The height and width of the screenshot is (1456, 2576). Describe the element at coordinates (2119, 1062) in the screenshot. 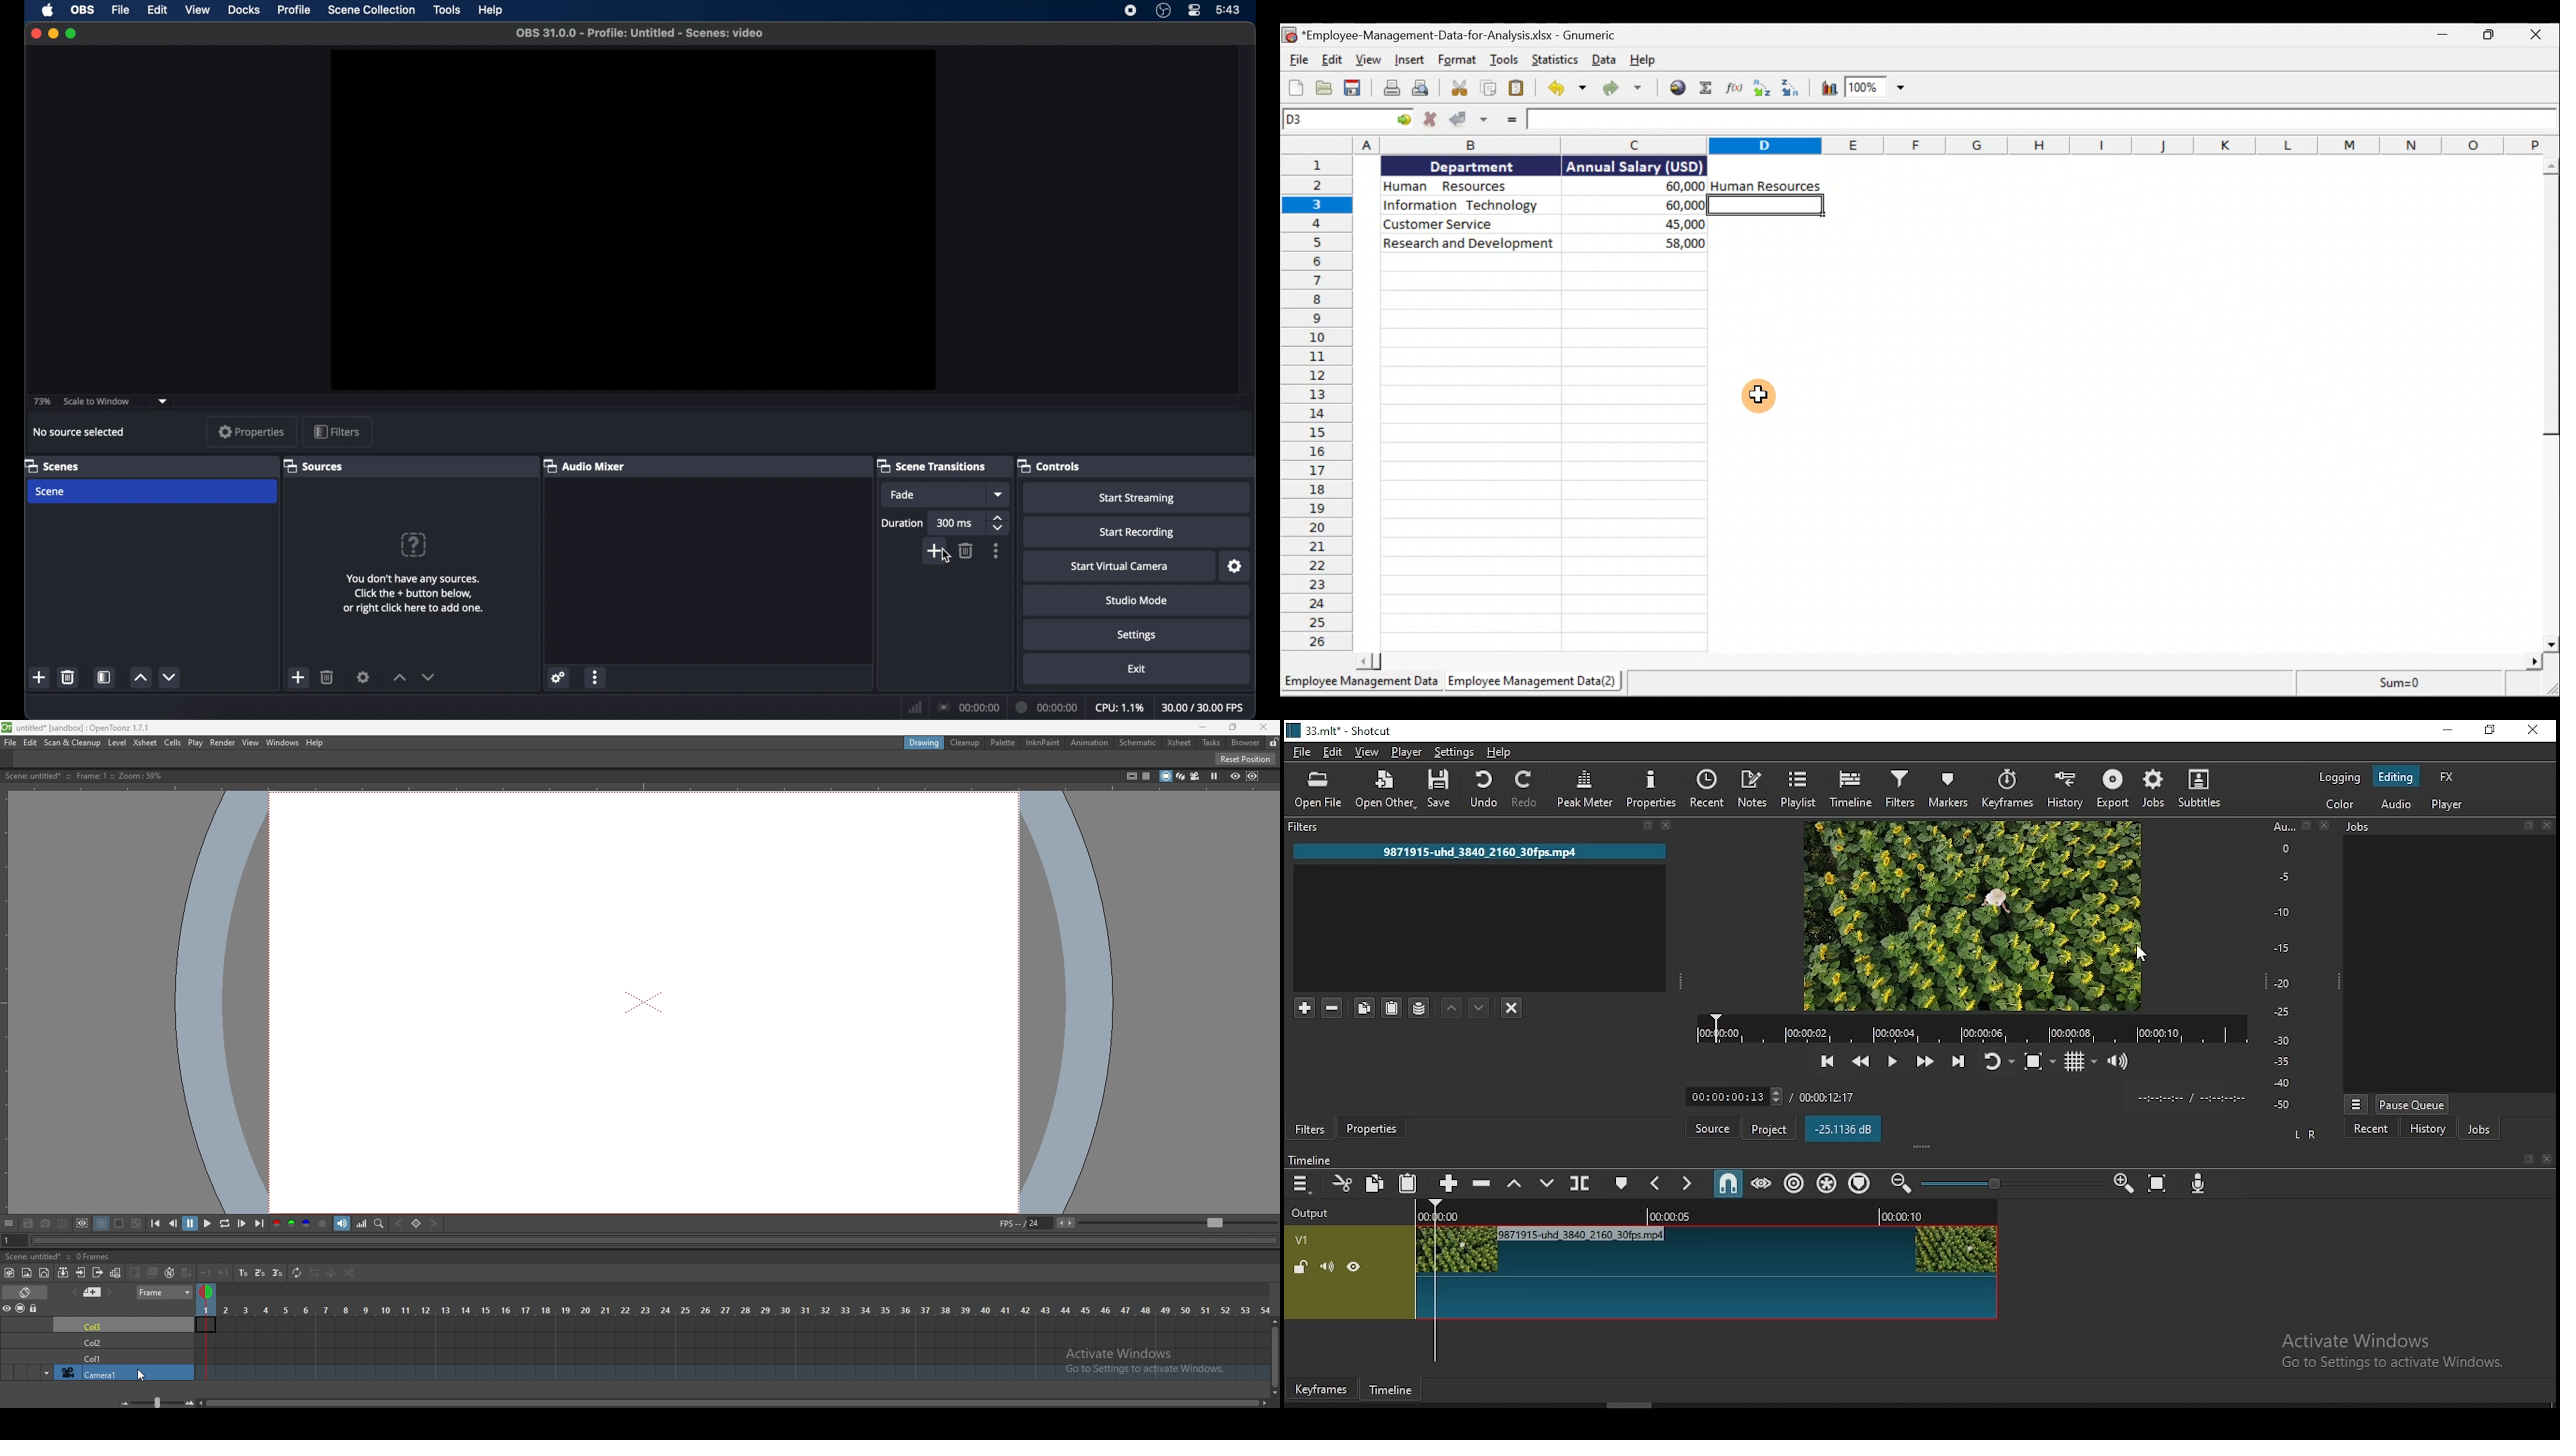

I see `video volume control` at that location.